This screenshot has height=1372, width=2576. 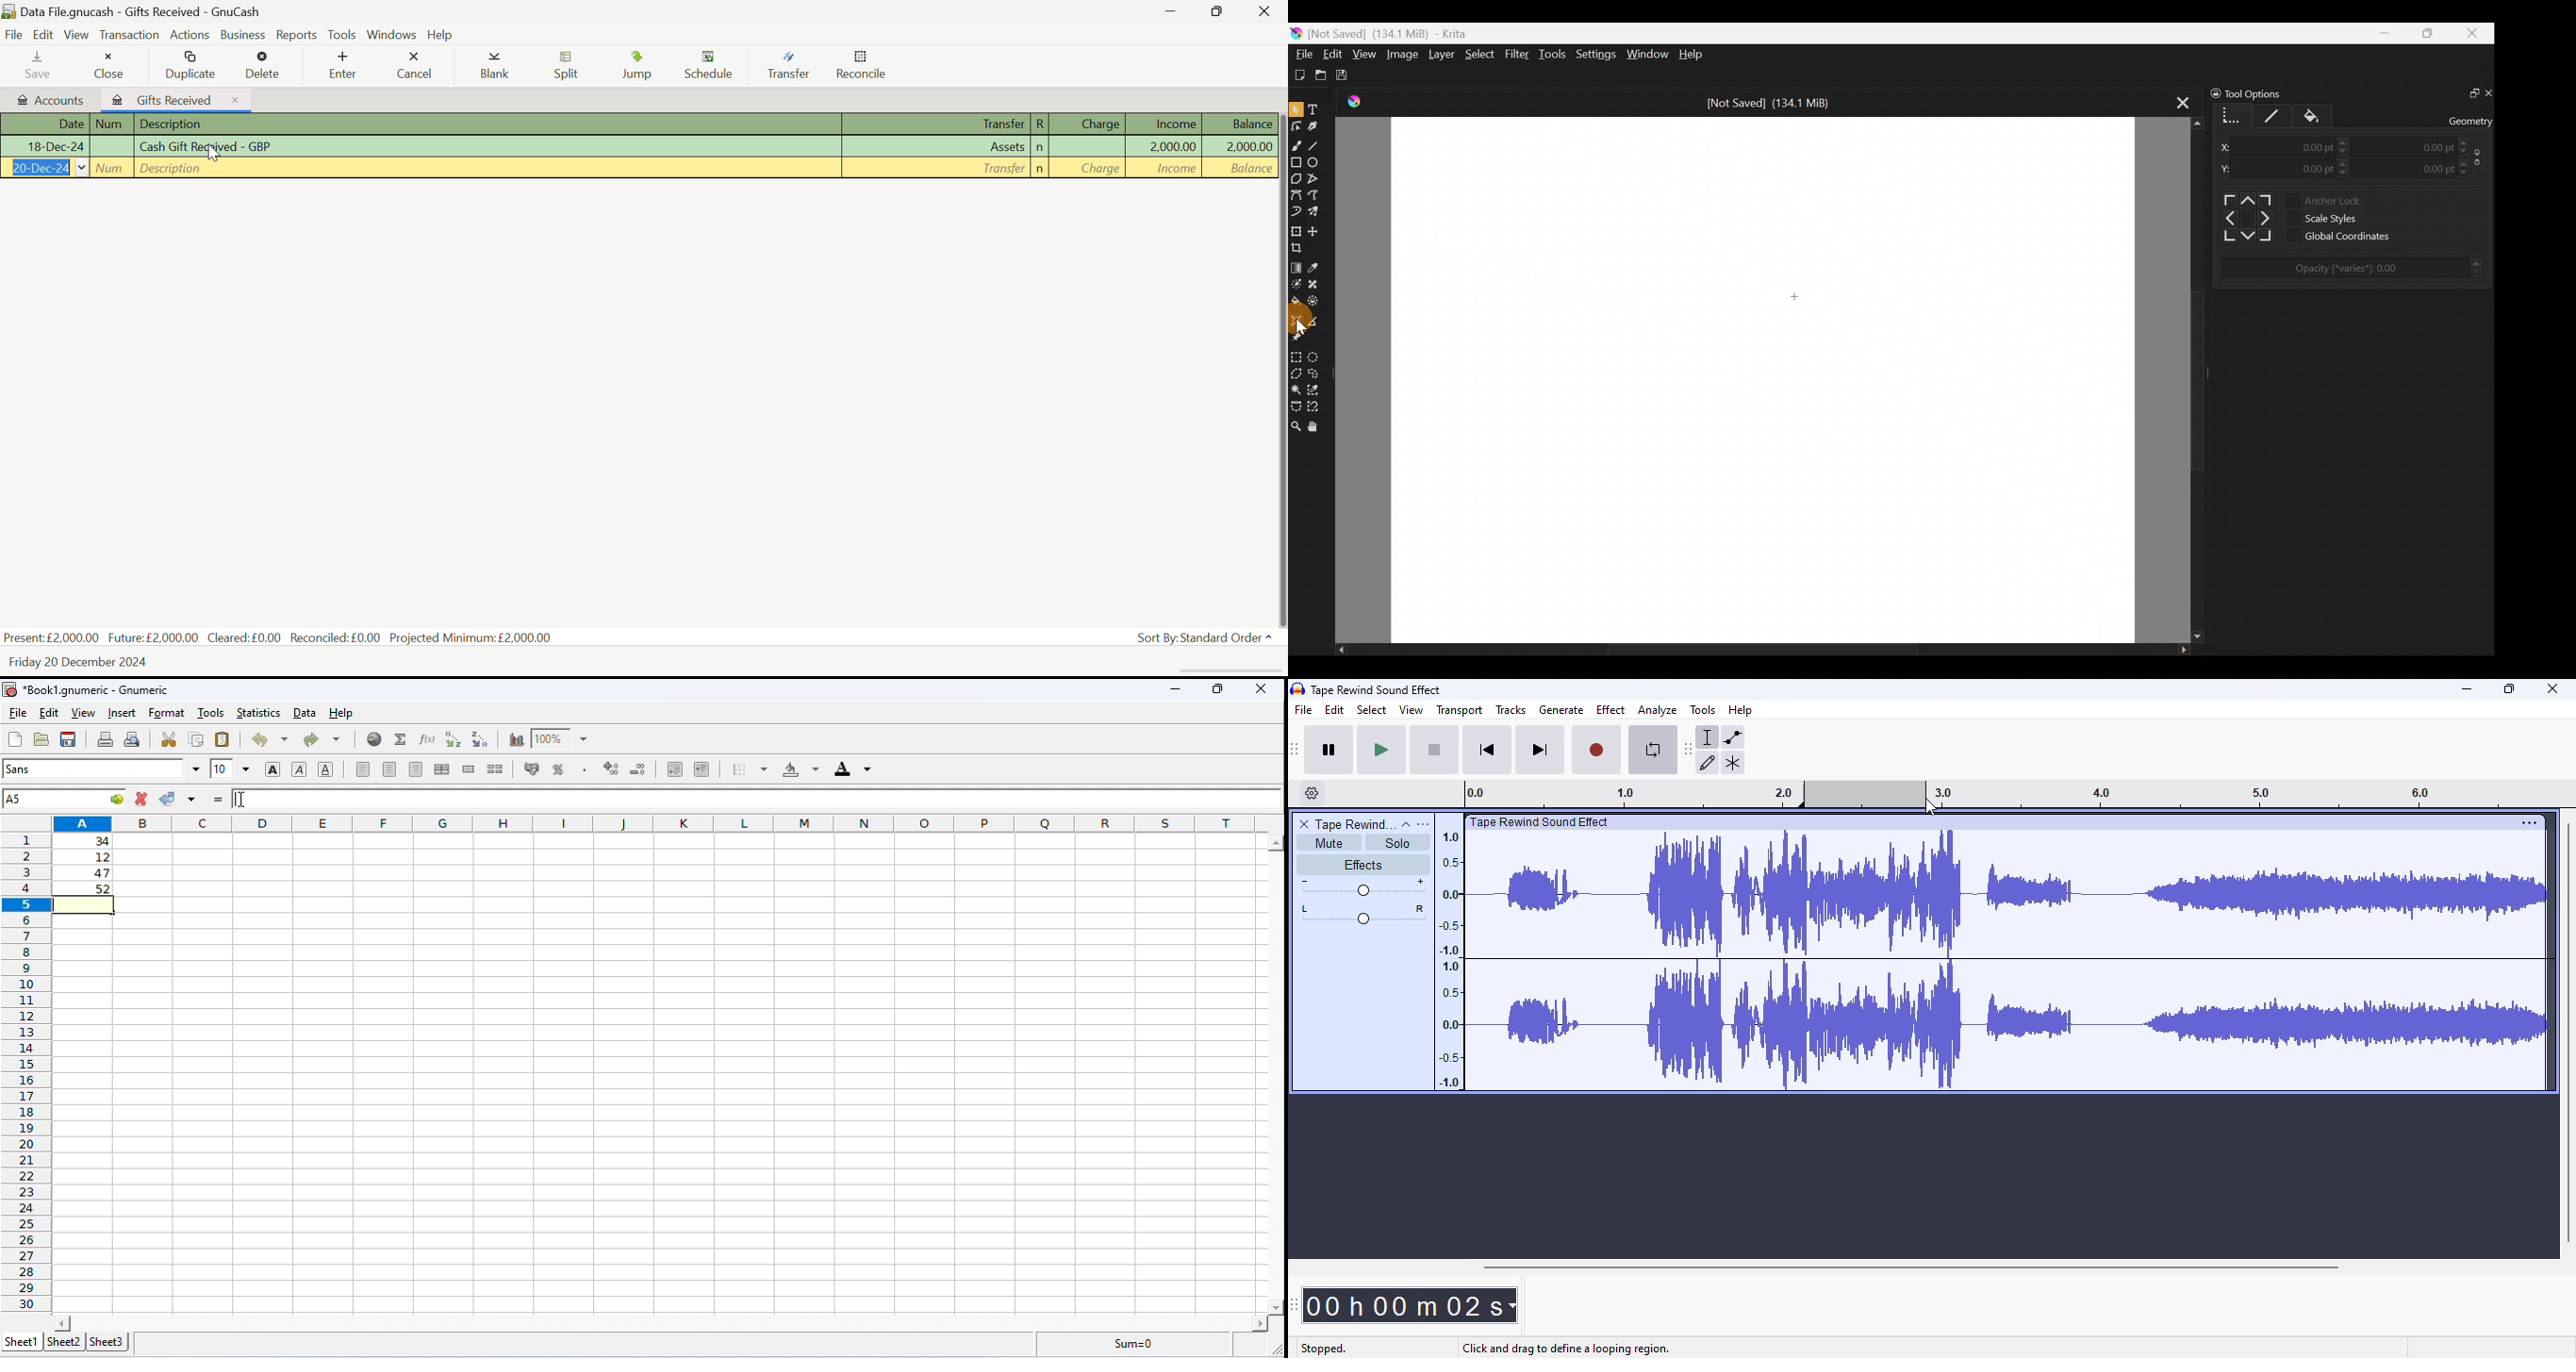 What do you see at coordinates (84, 841) in the screenshot?
I see `34` at bounding box center [84, 841].